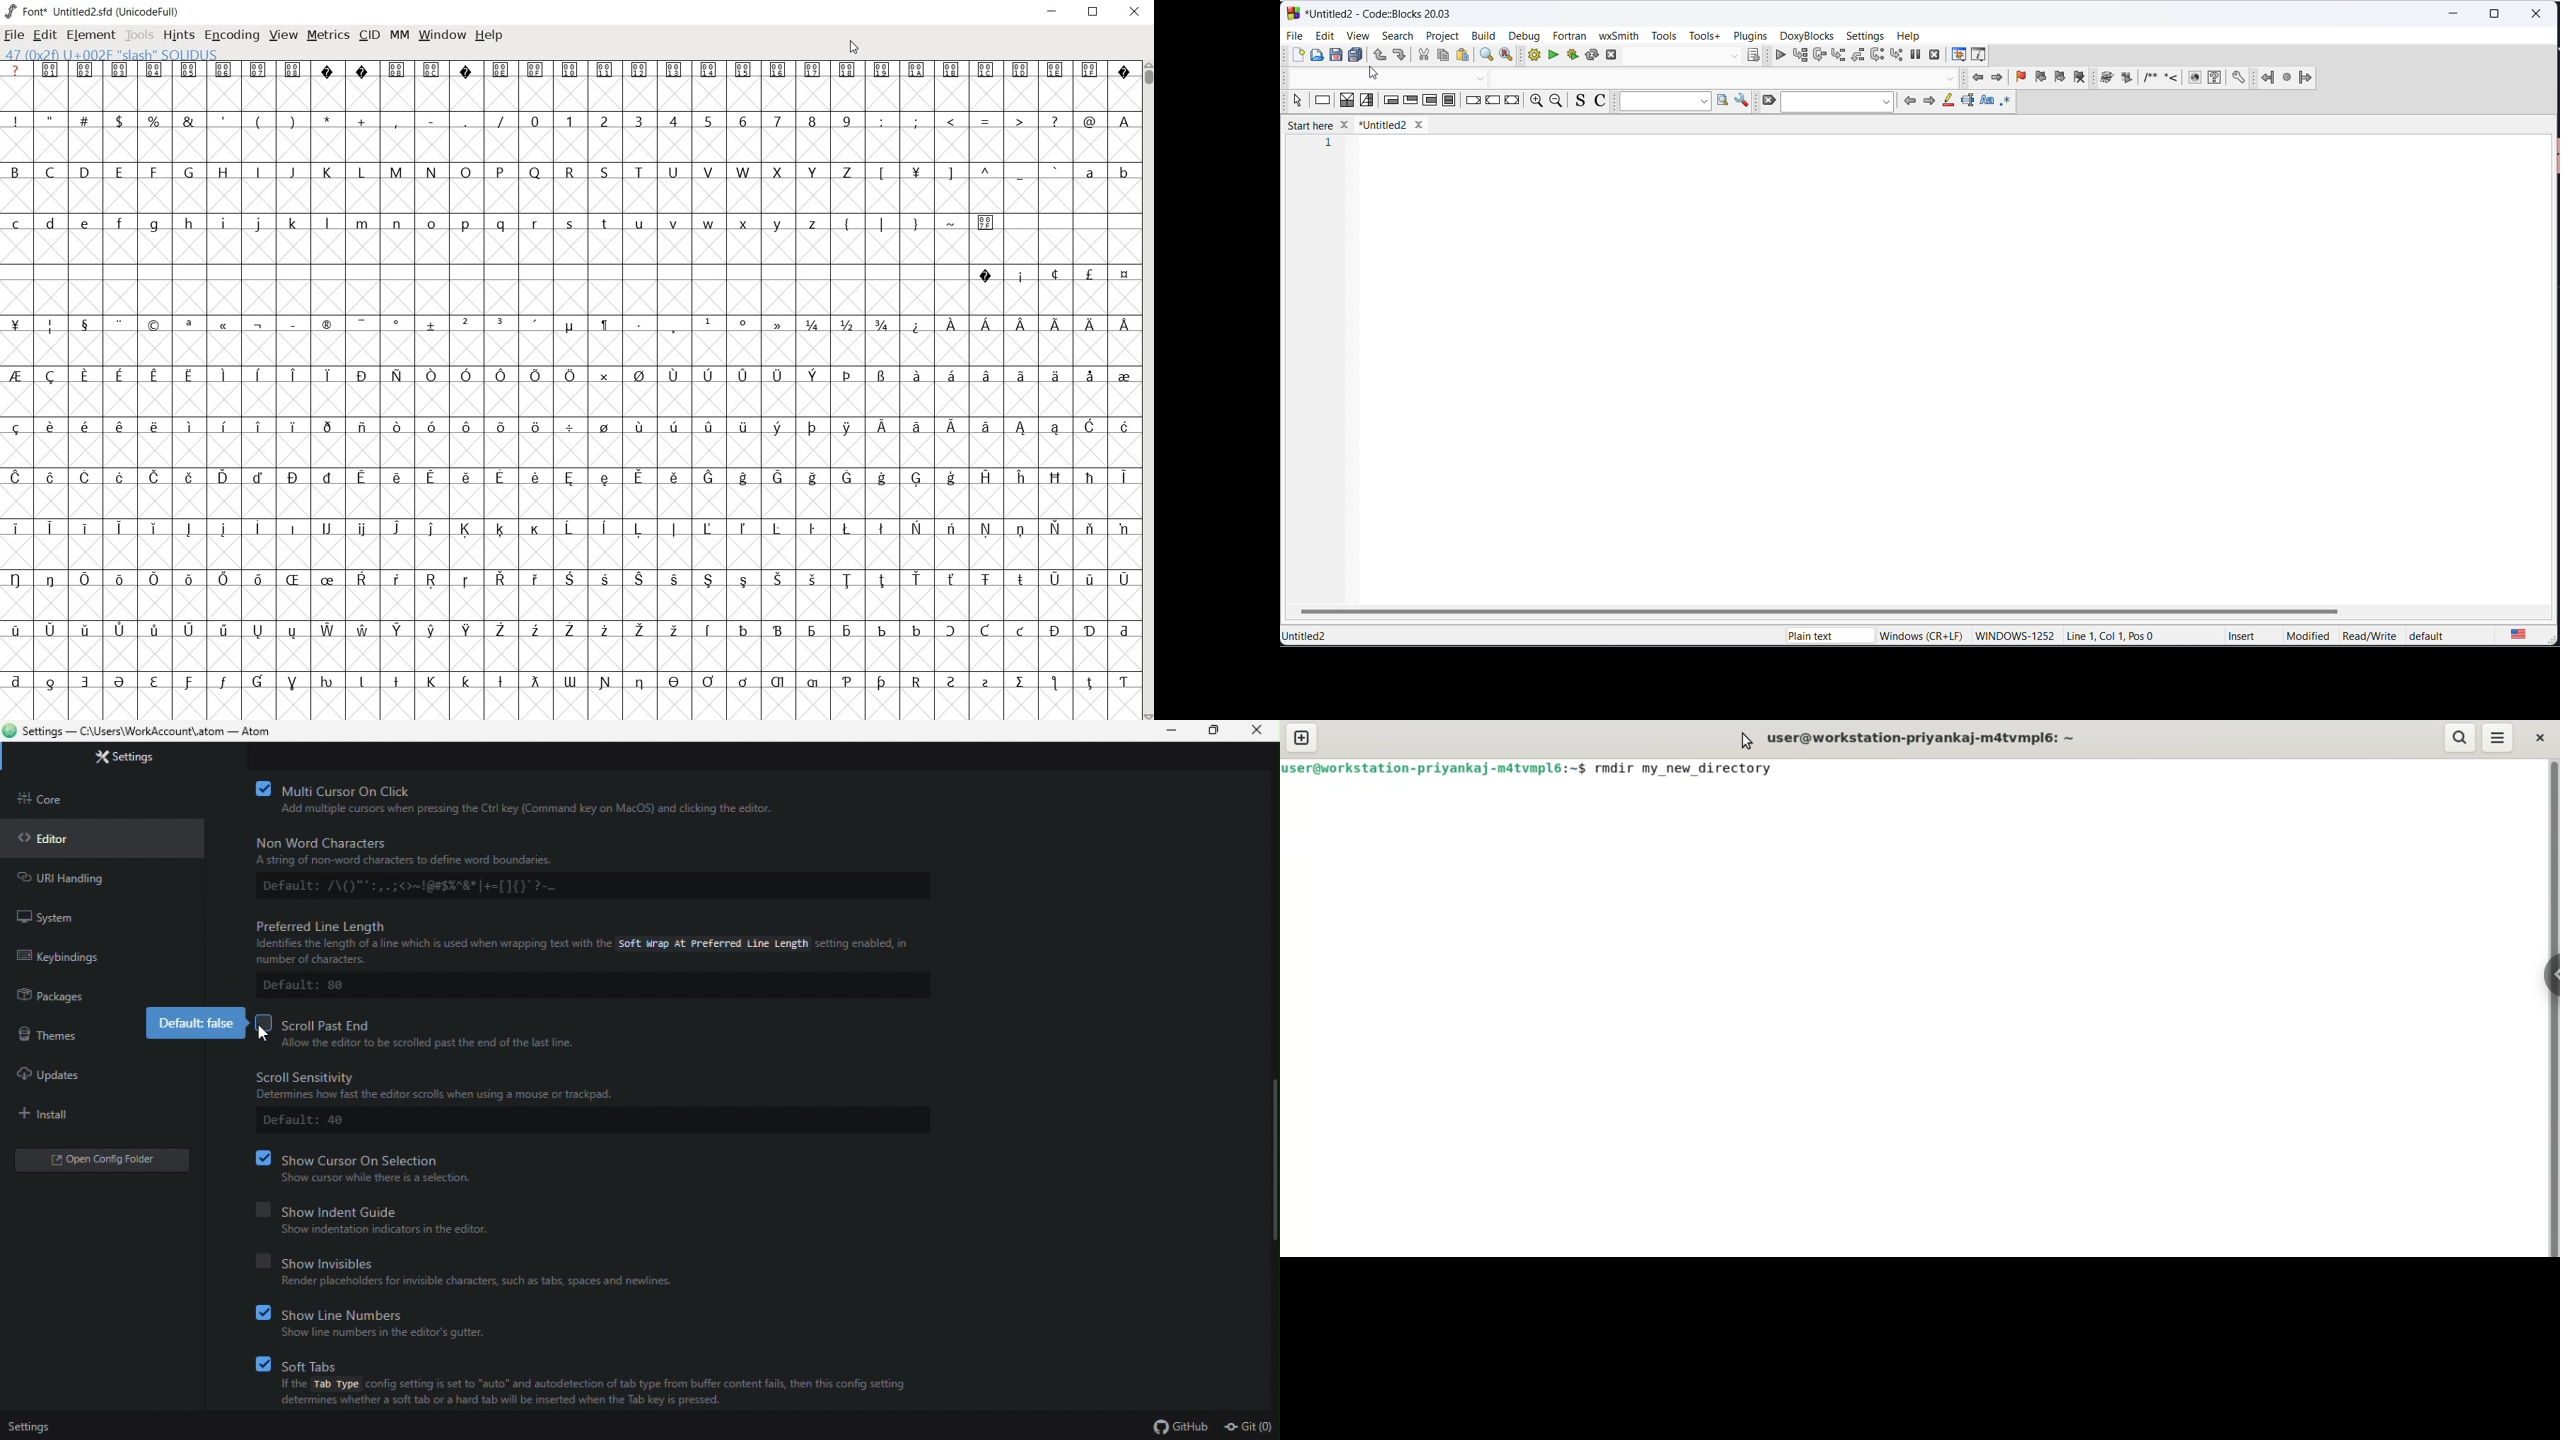  I want to click on numbers 0 -9 , so click(694, 120).